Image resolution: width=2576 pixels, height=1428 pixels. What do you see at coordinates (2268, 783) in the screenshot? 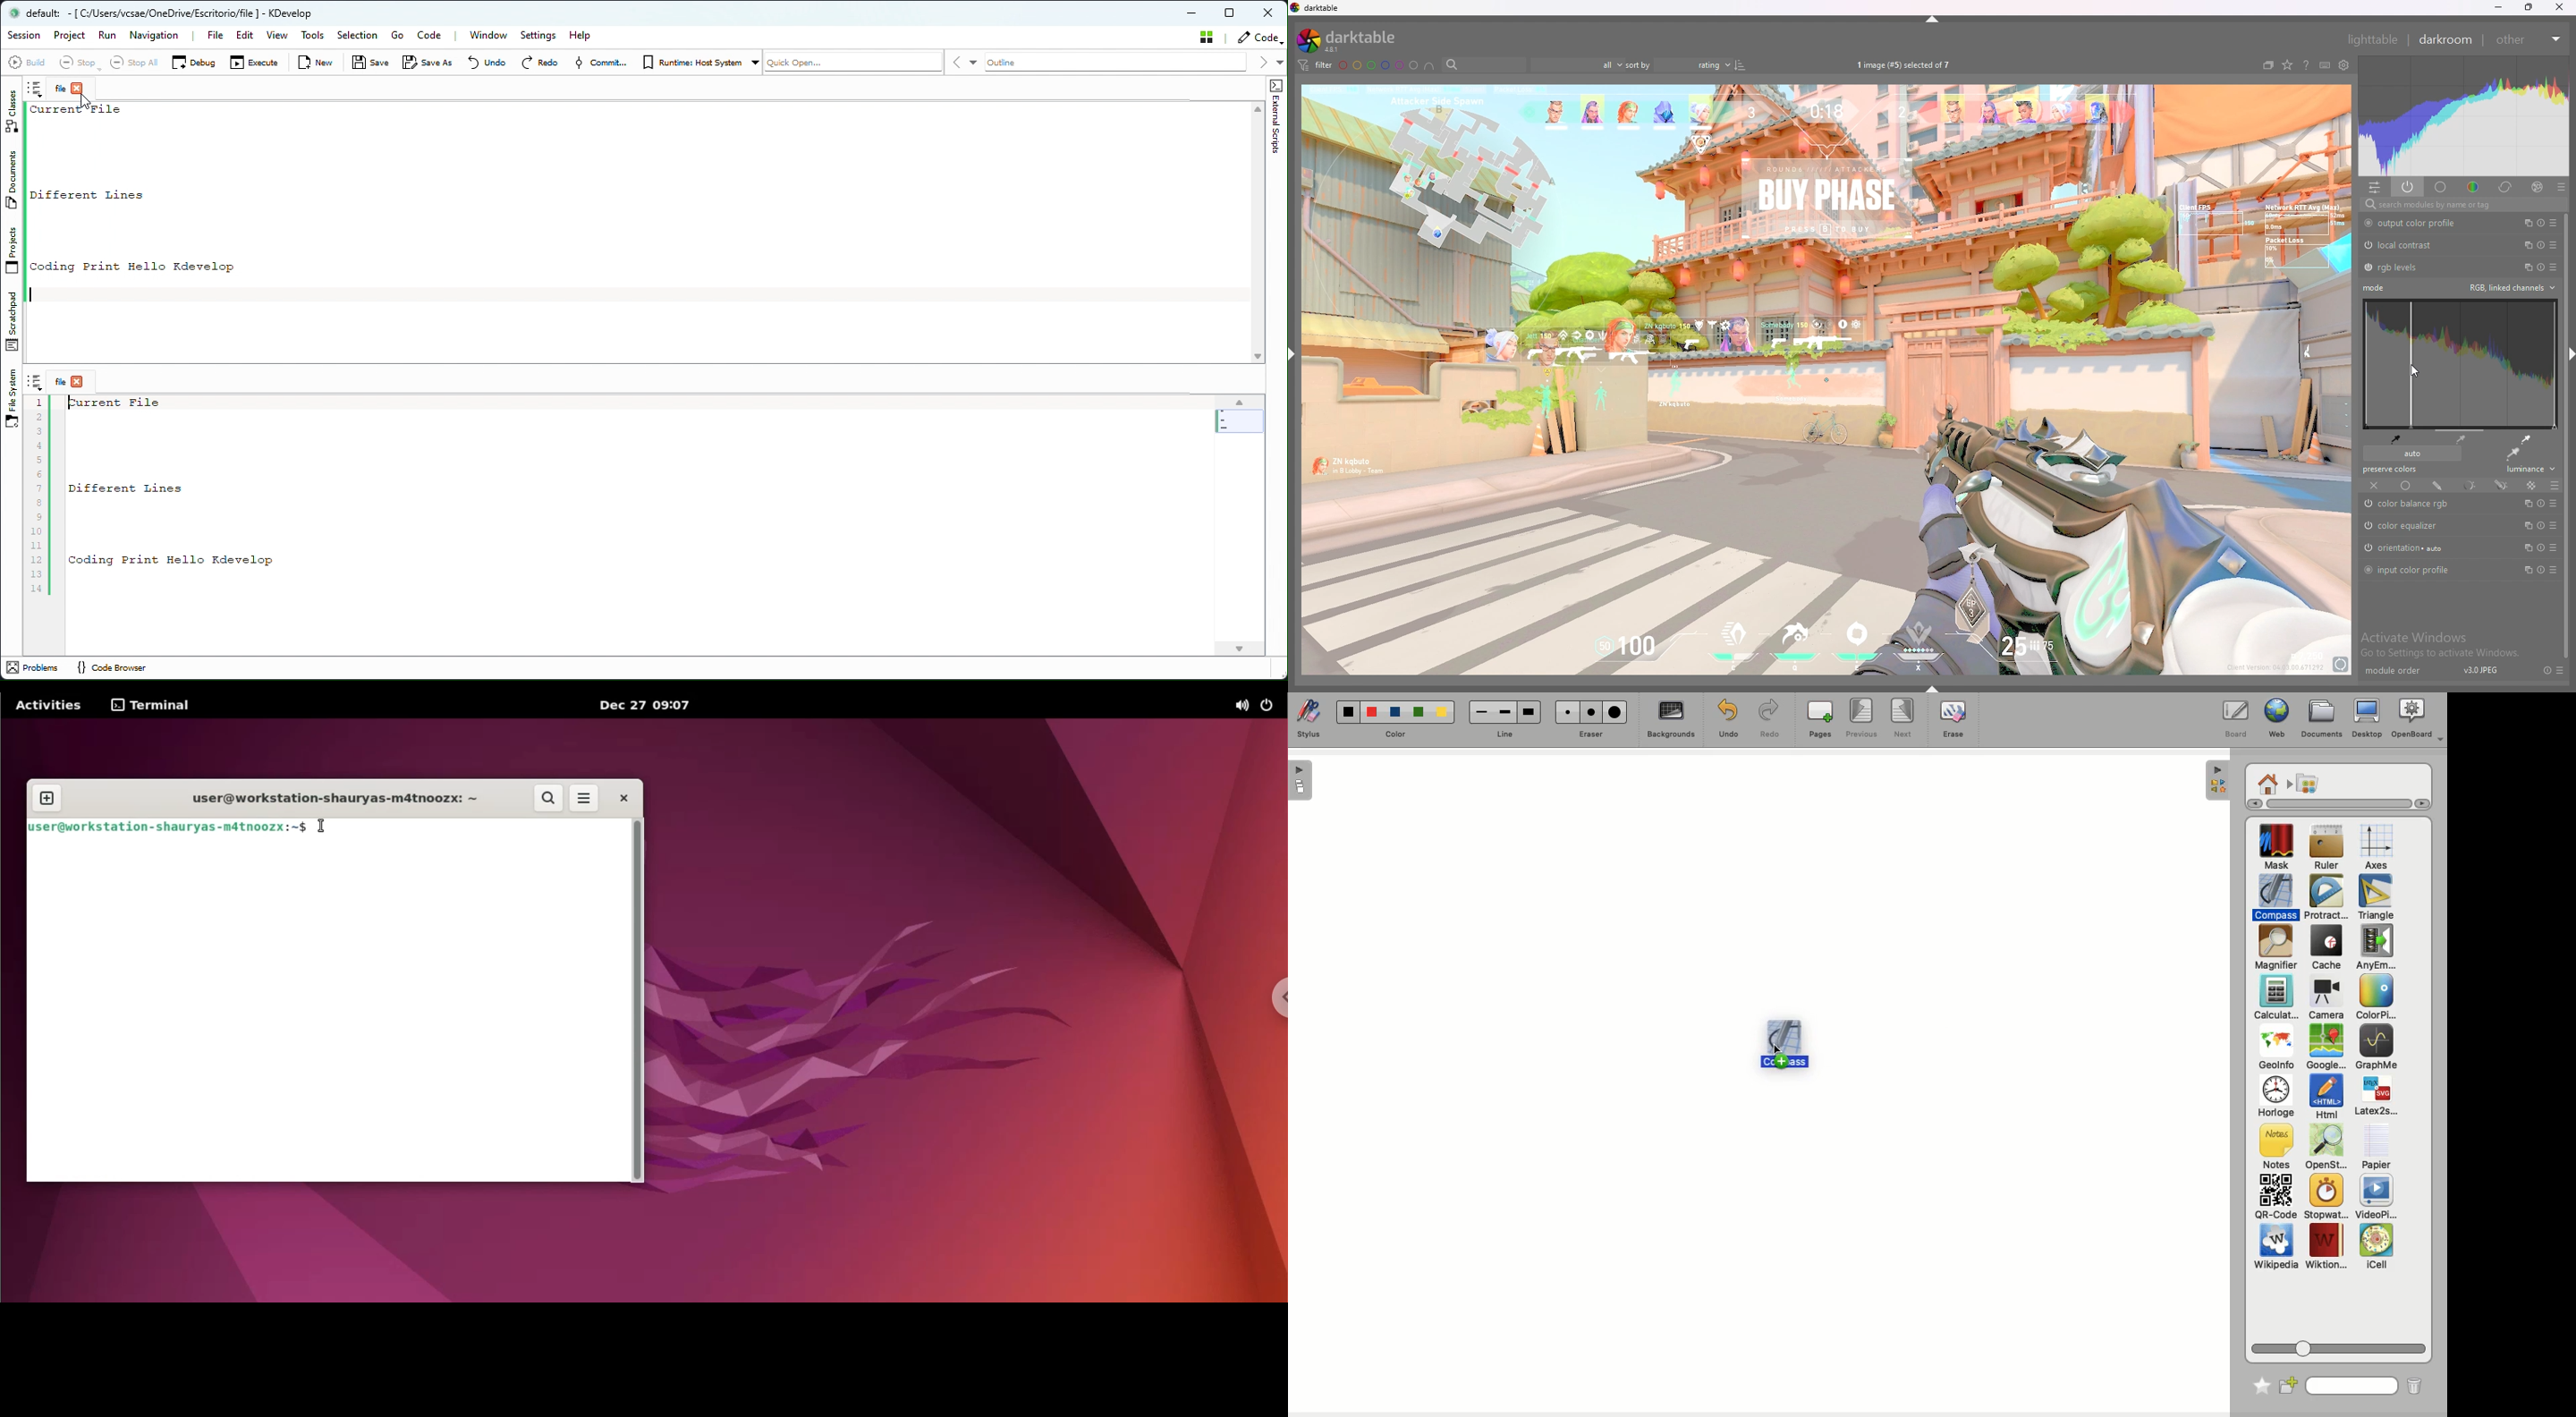
I see `Home` at bounding box center [2268, 783].